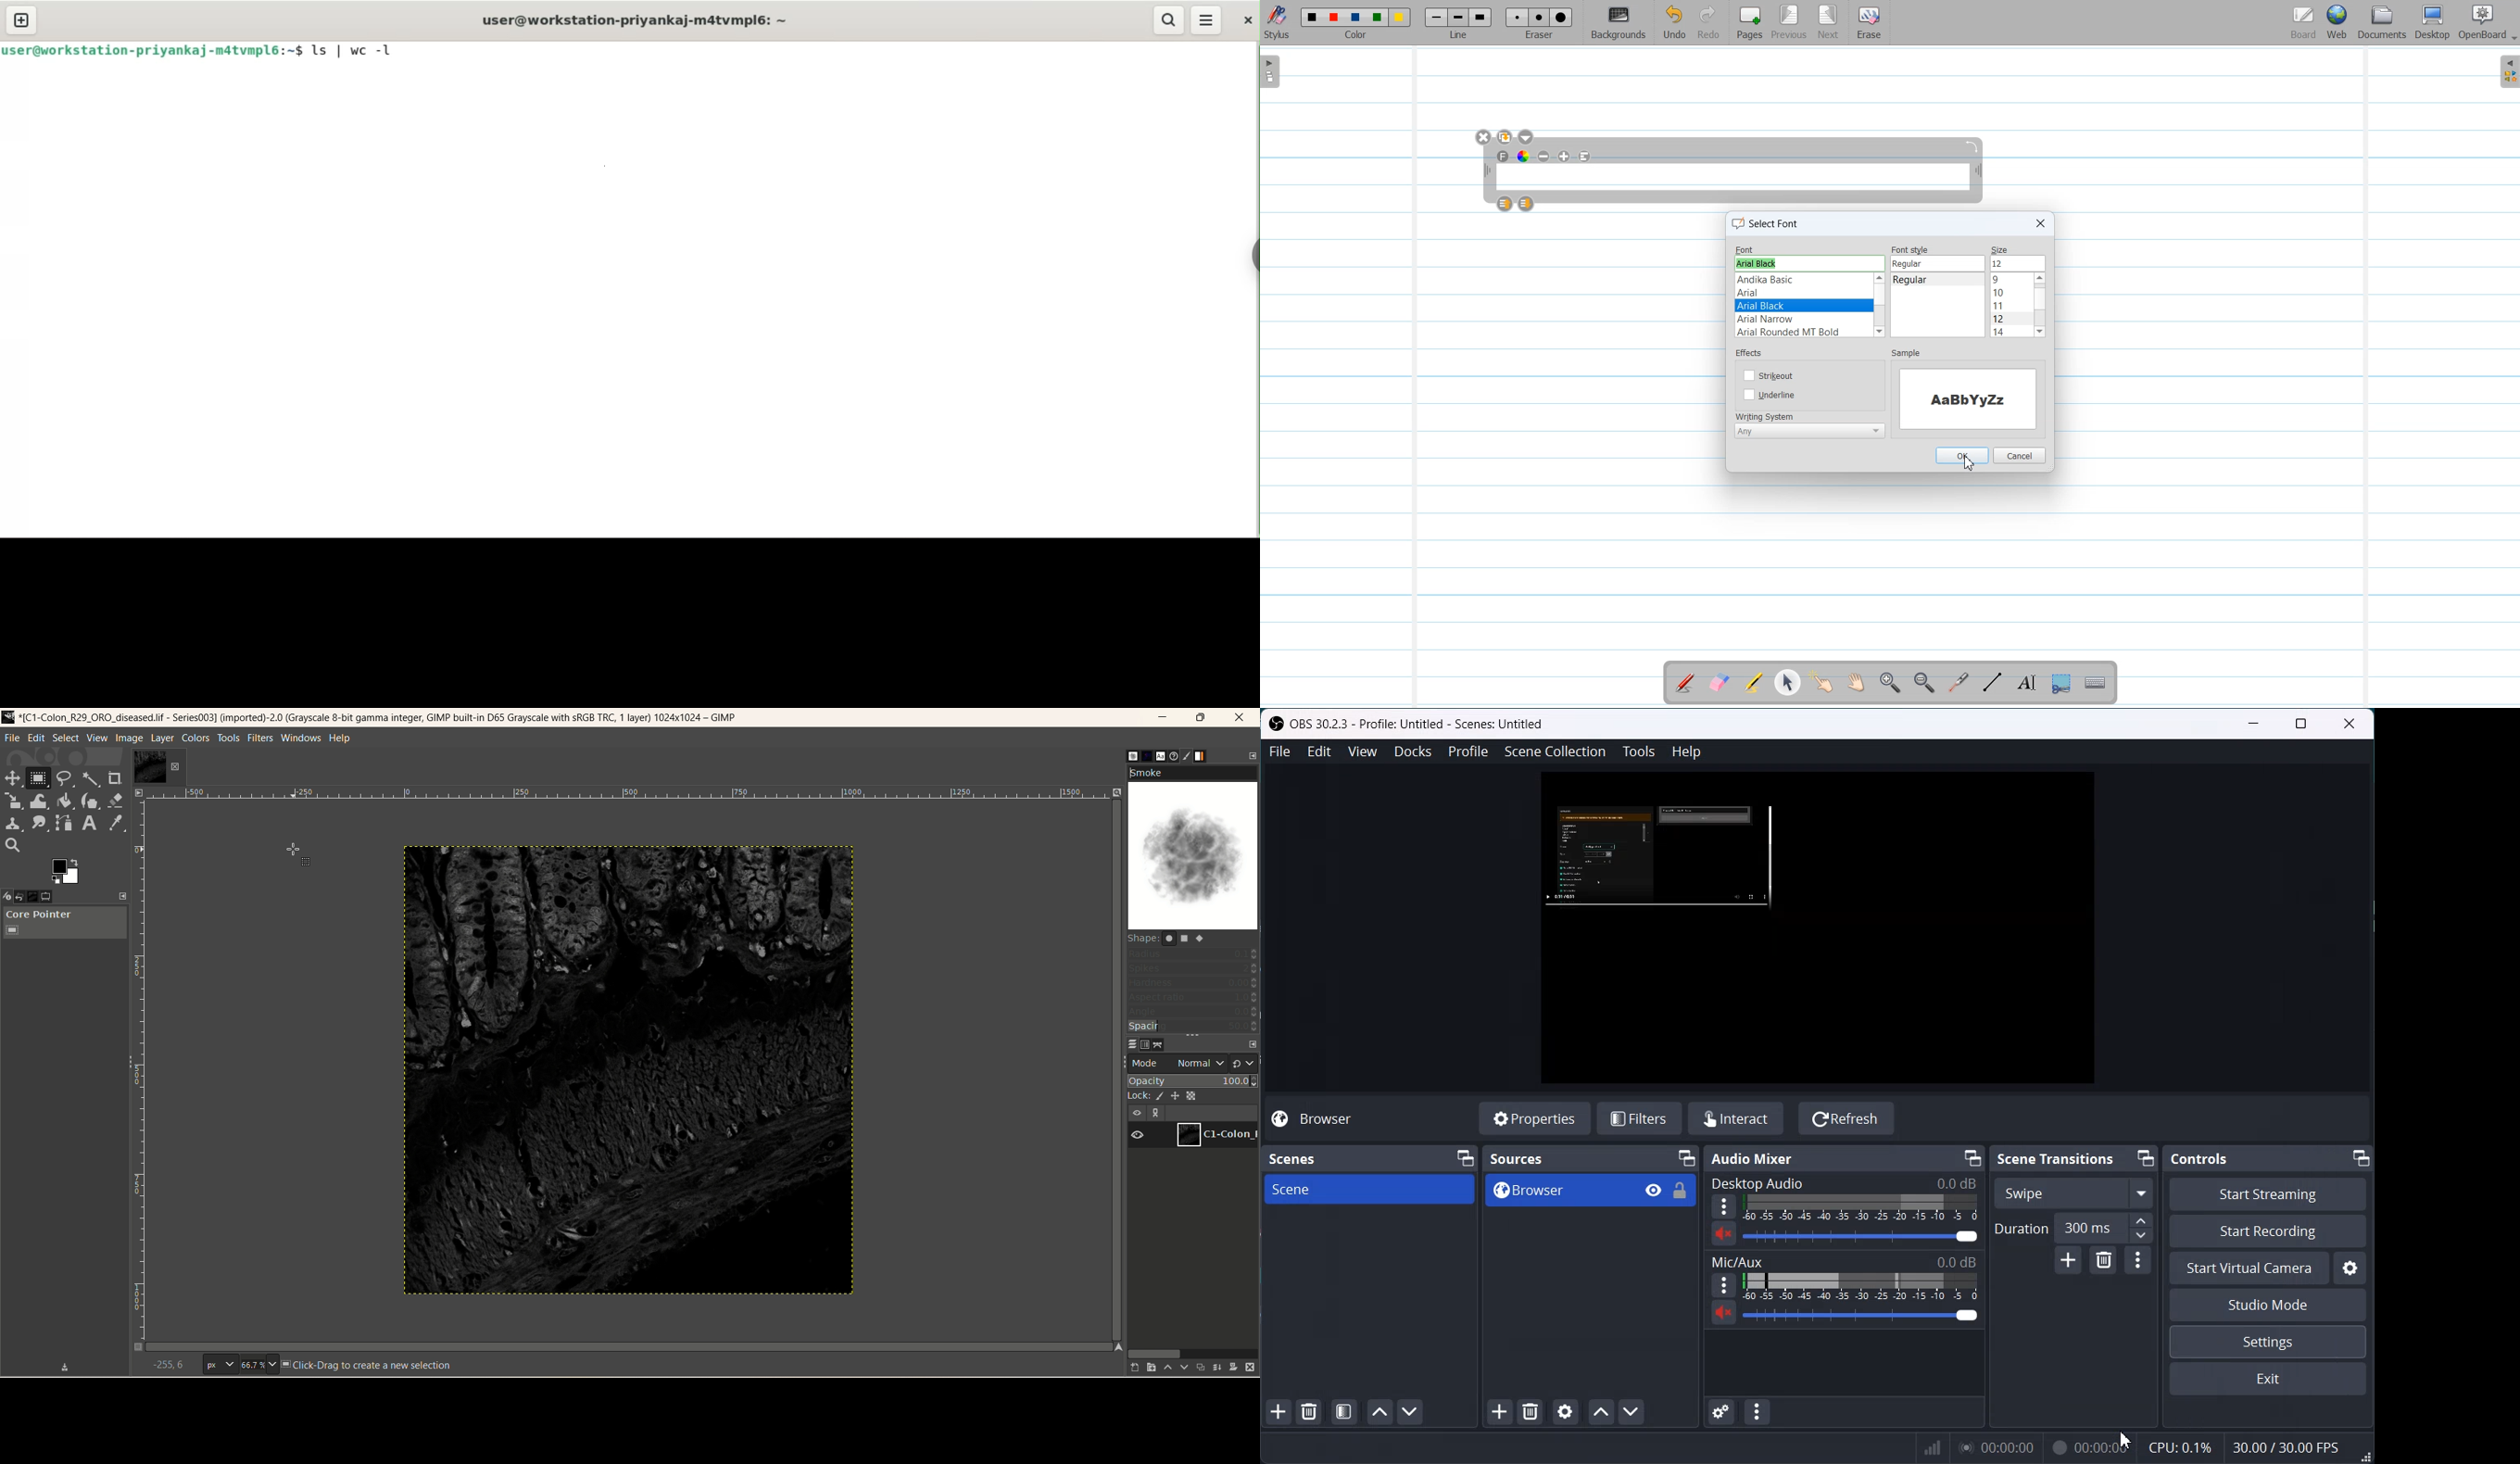  I want to click on Volume Indicator, so click(1863, 1208).